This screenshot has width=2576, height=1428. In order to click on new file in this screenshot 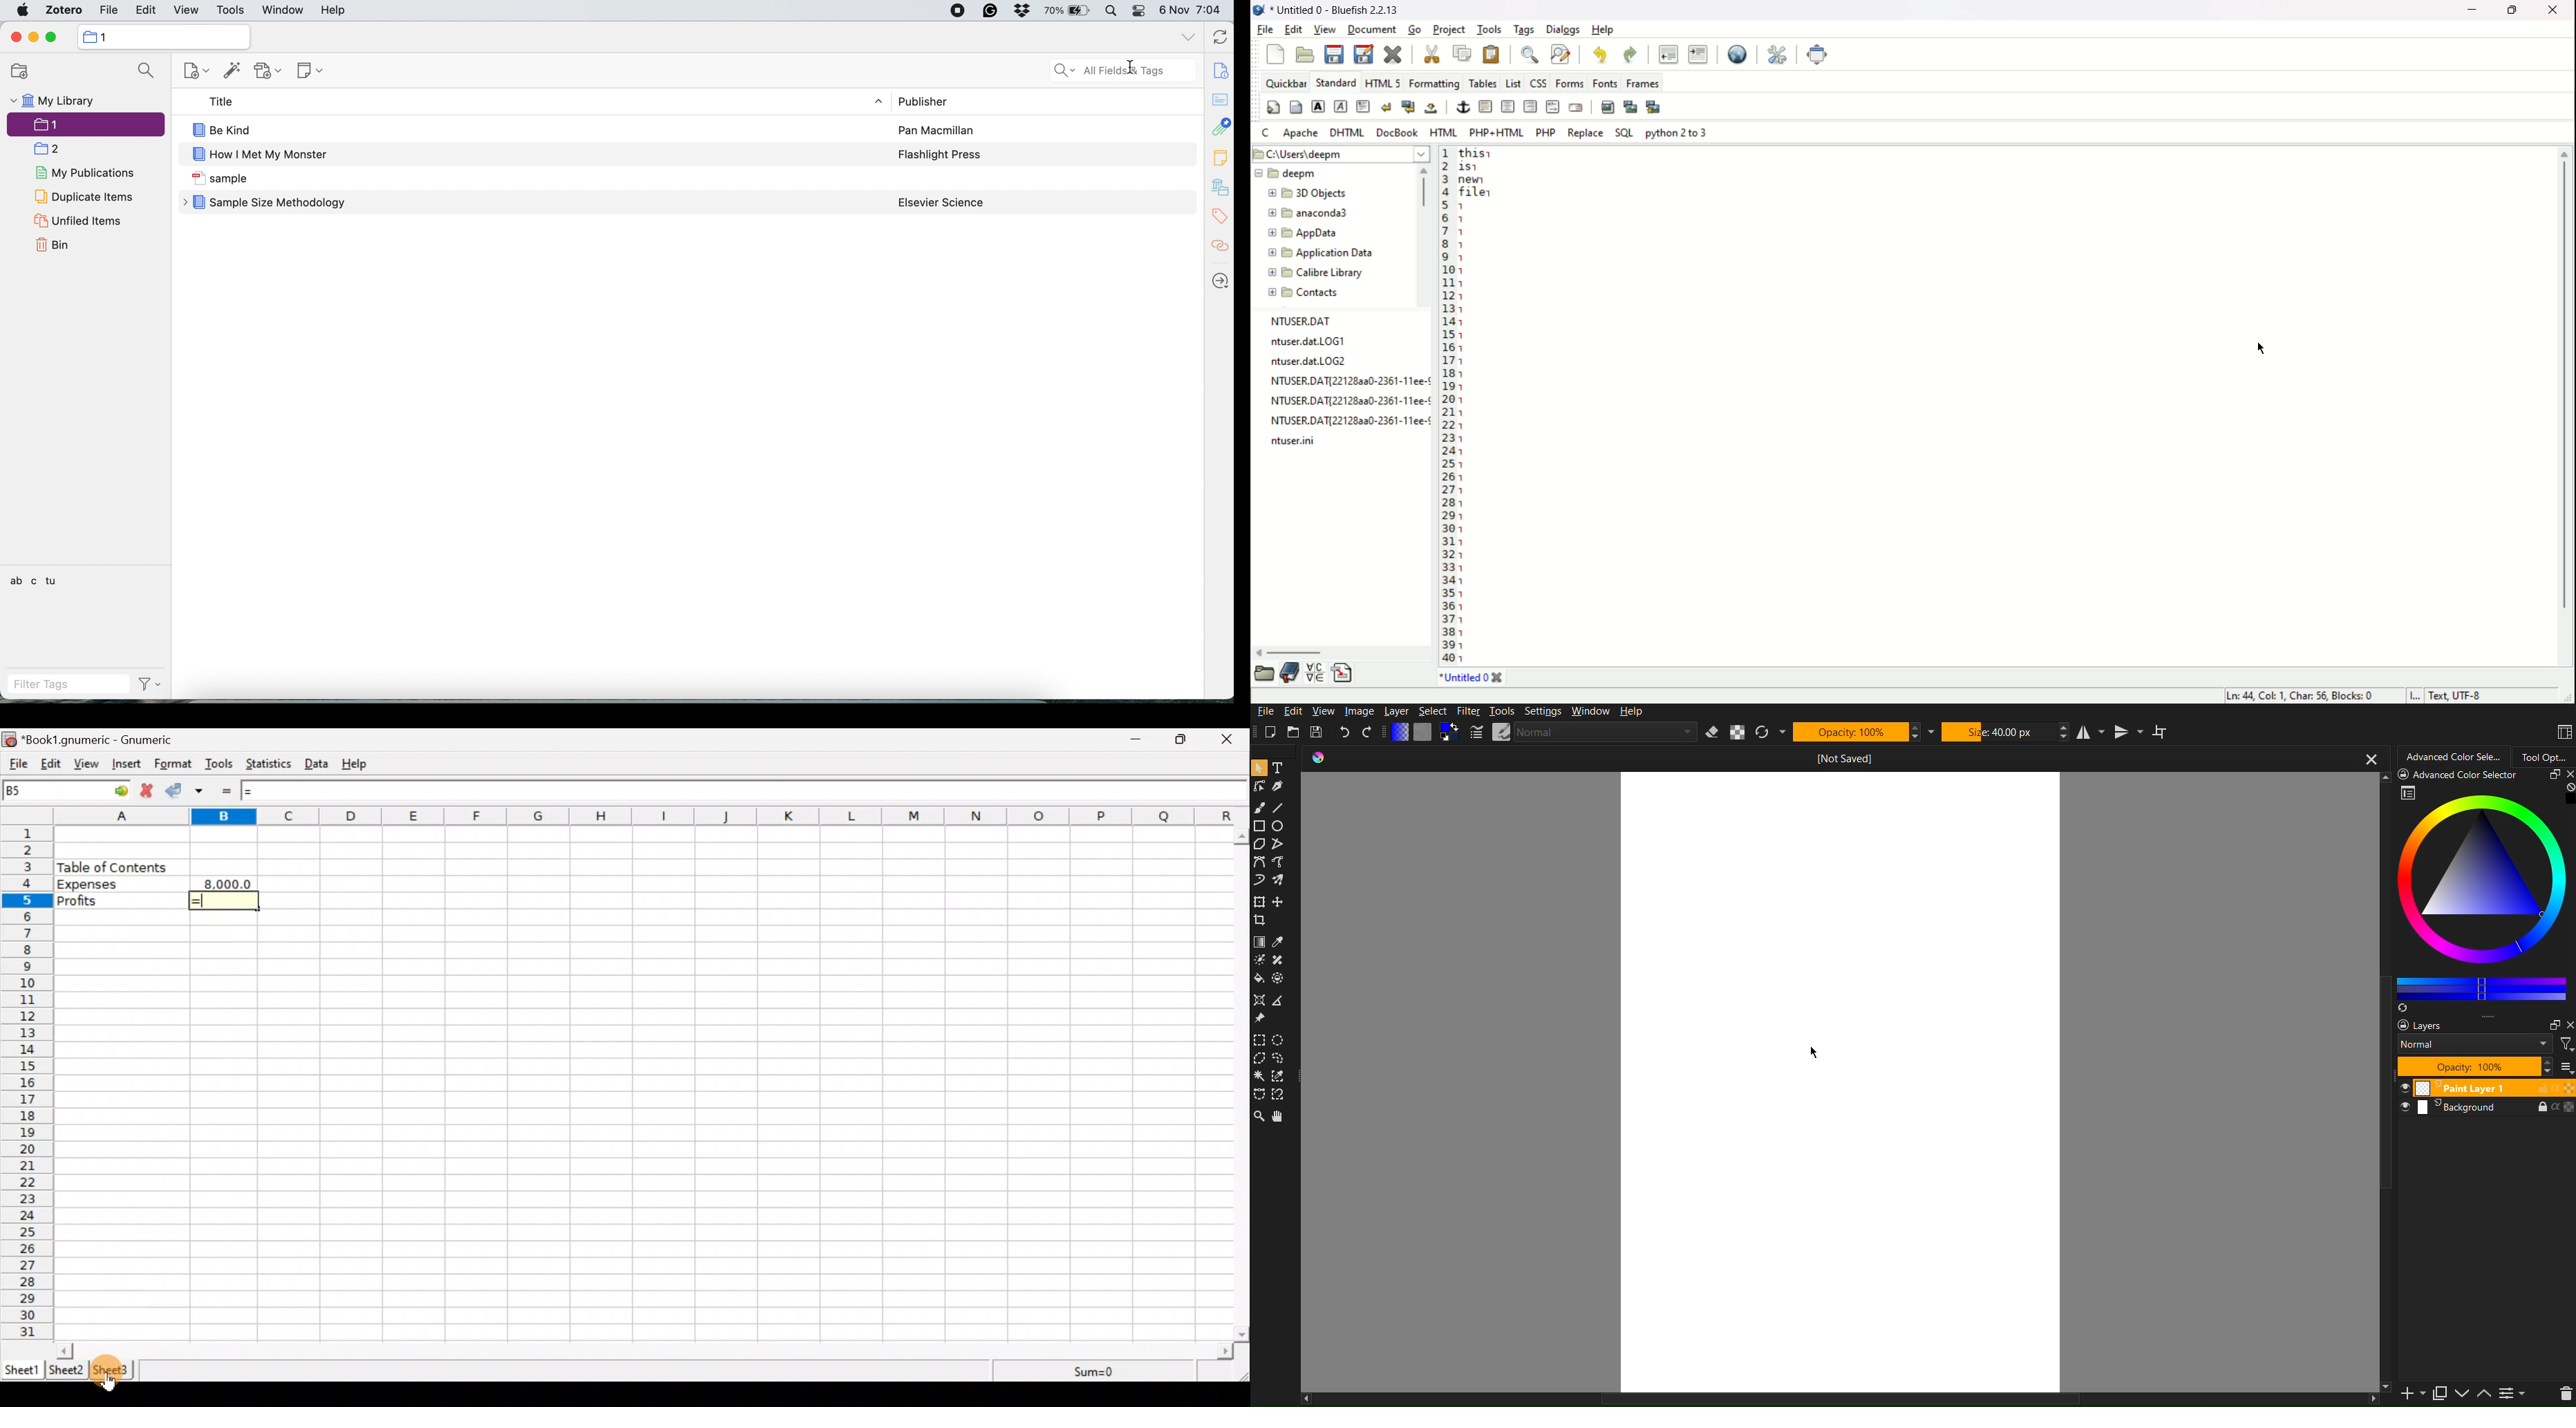, I will do `click(1274, 54)`.